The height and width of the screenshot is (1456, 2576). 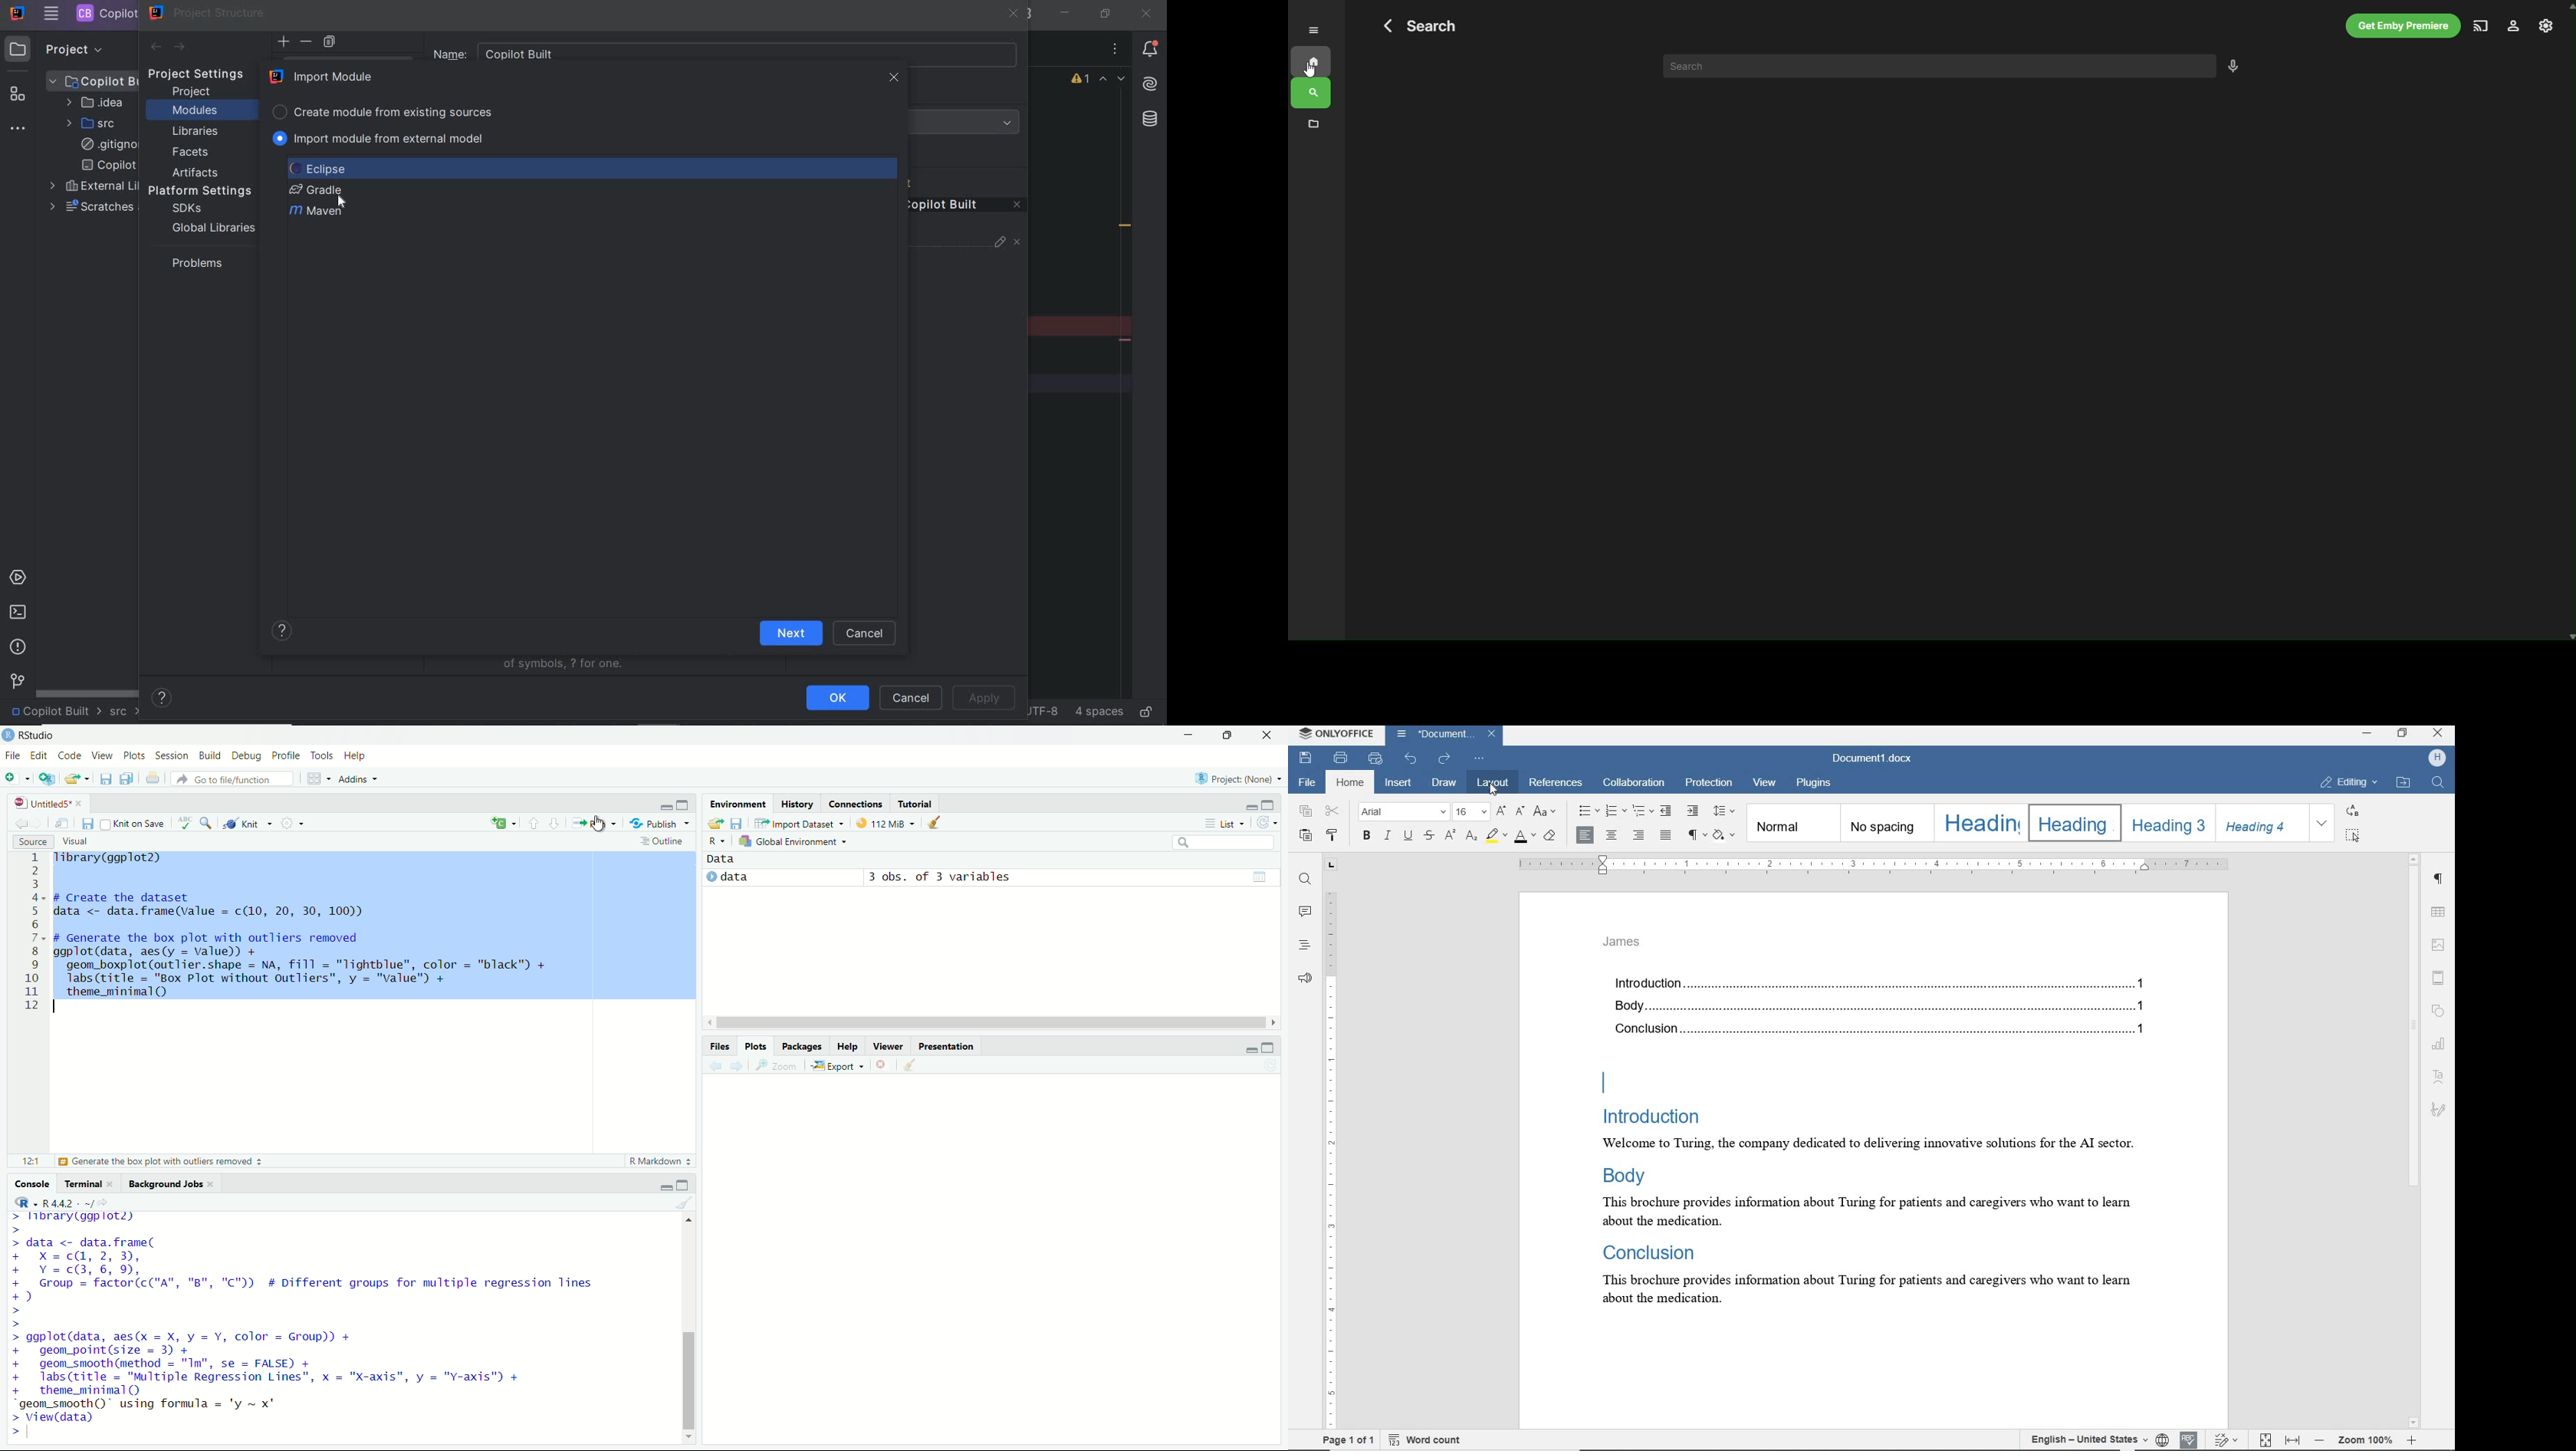 I want to click on close, so click(x=881, y=1064).